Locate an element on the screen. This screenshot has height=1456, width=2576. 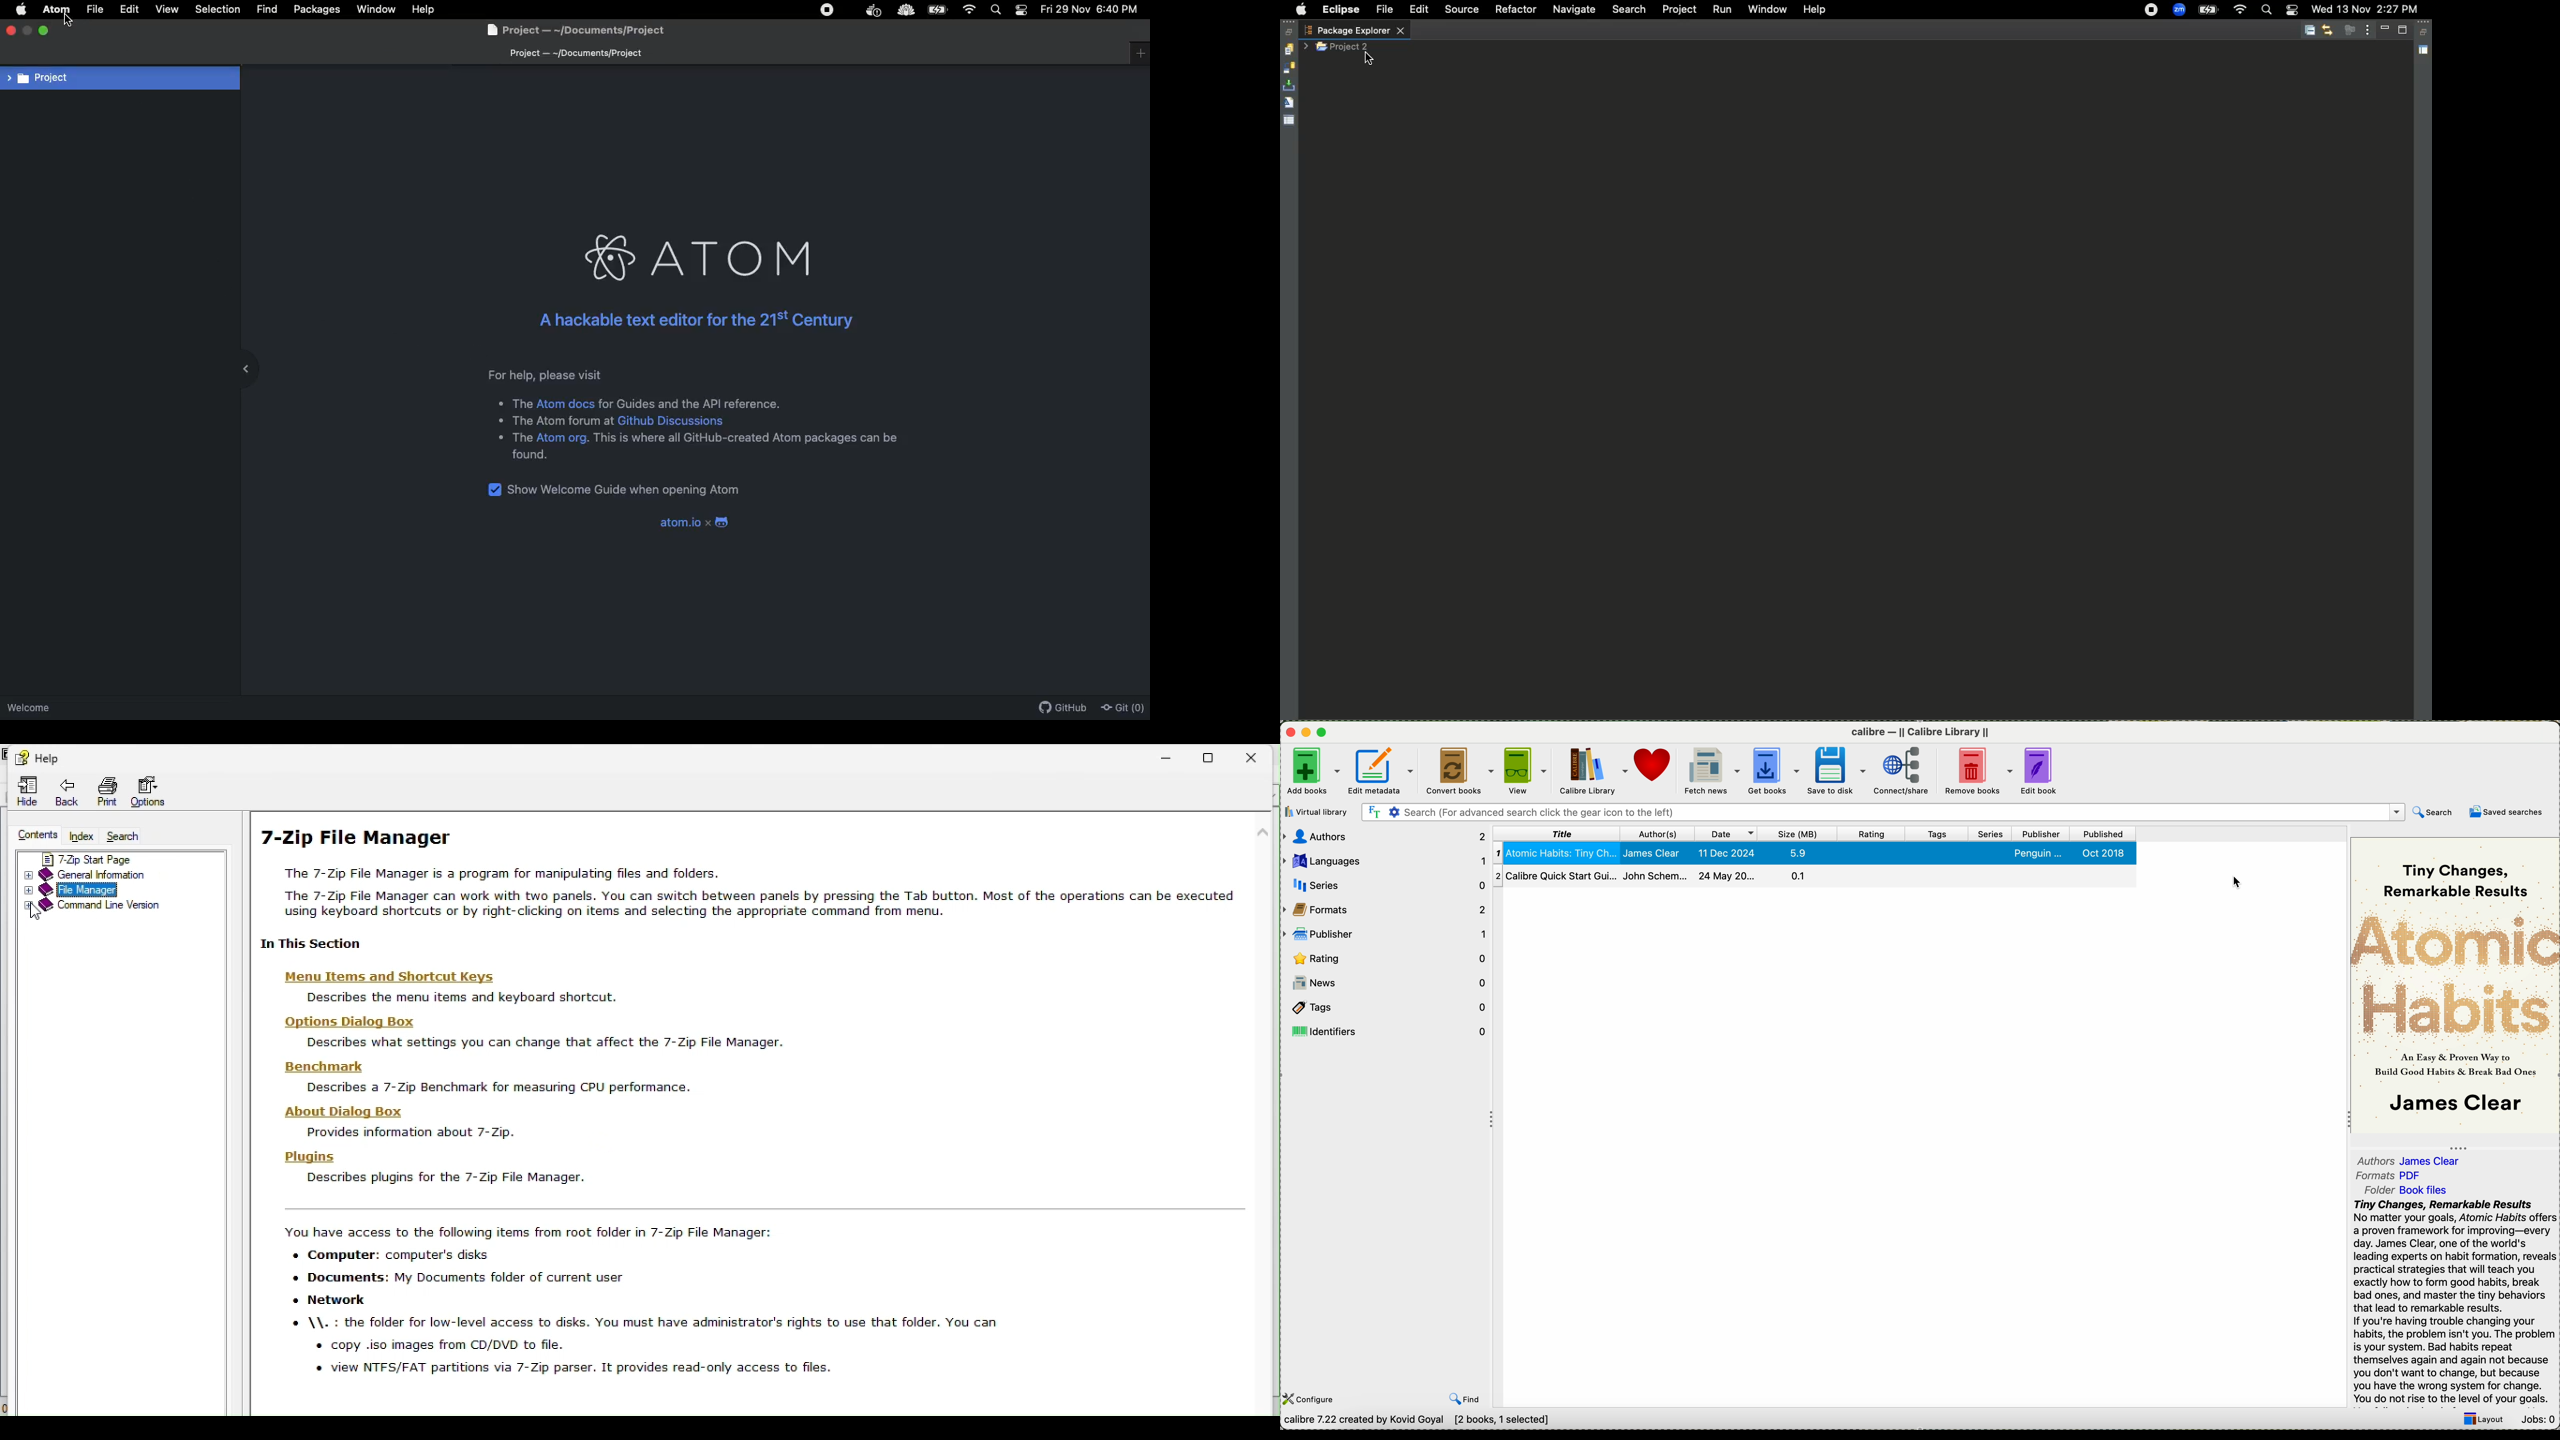
convert books is located at coordinates (1460, 770).